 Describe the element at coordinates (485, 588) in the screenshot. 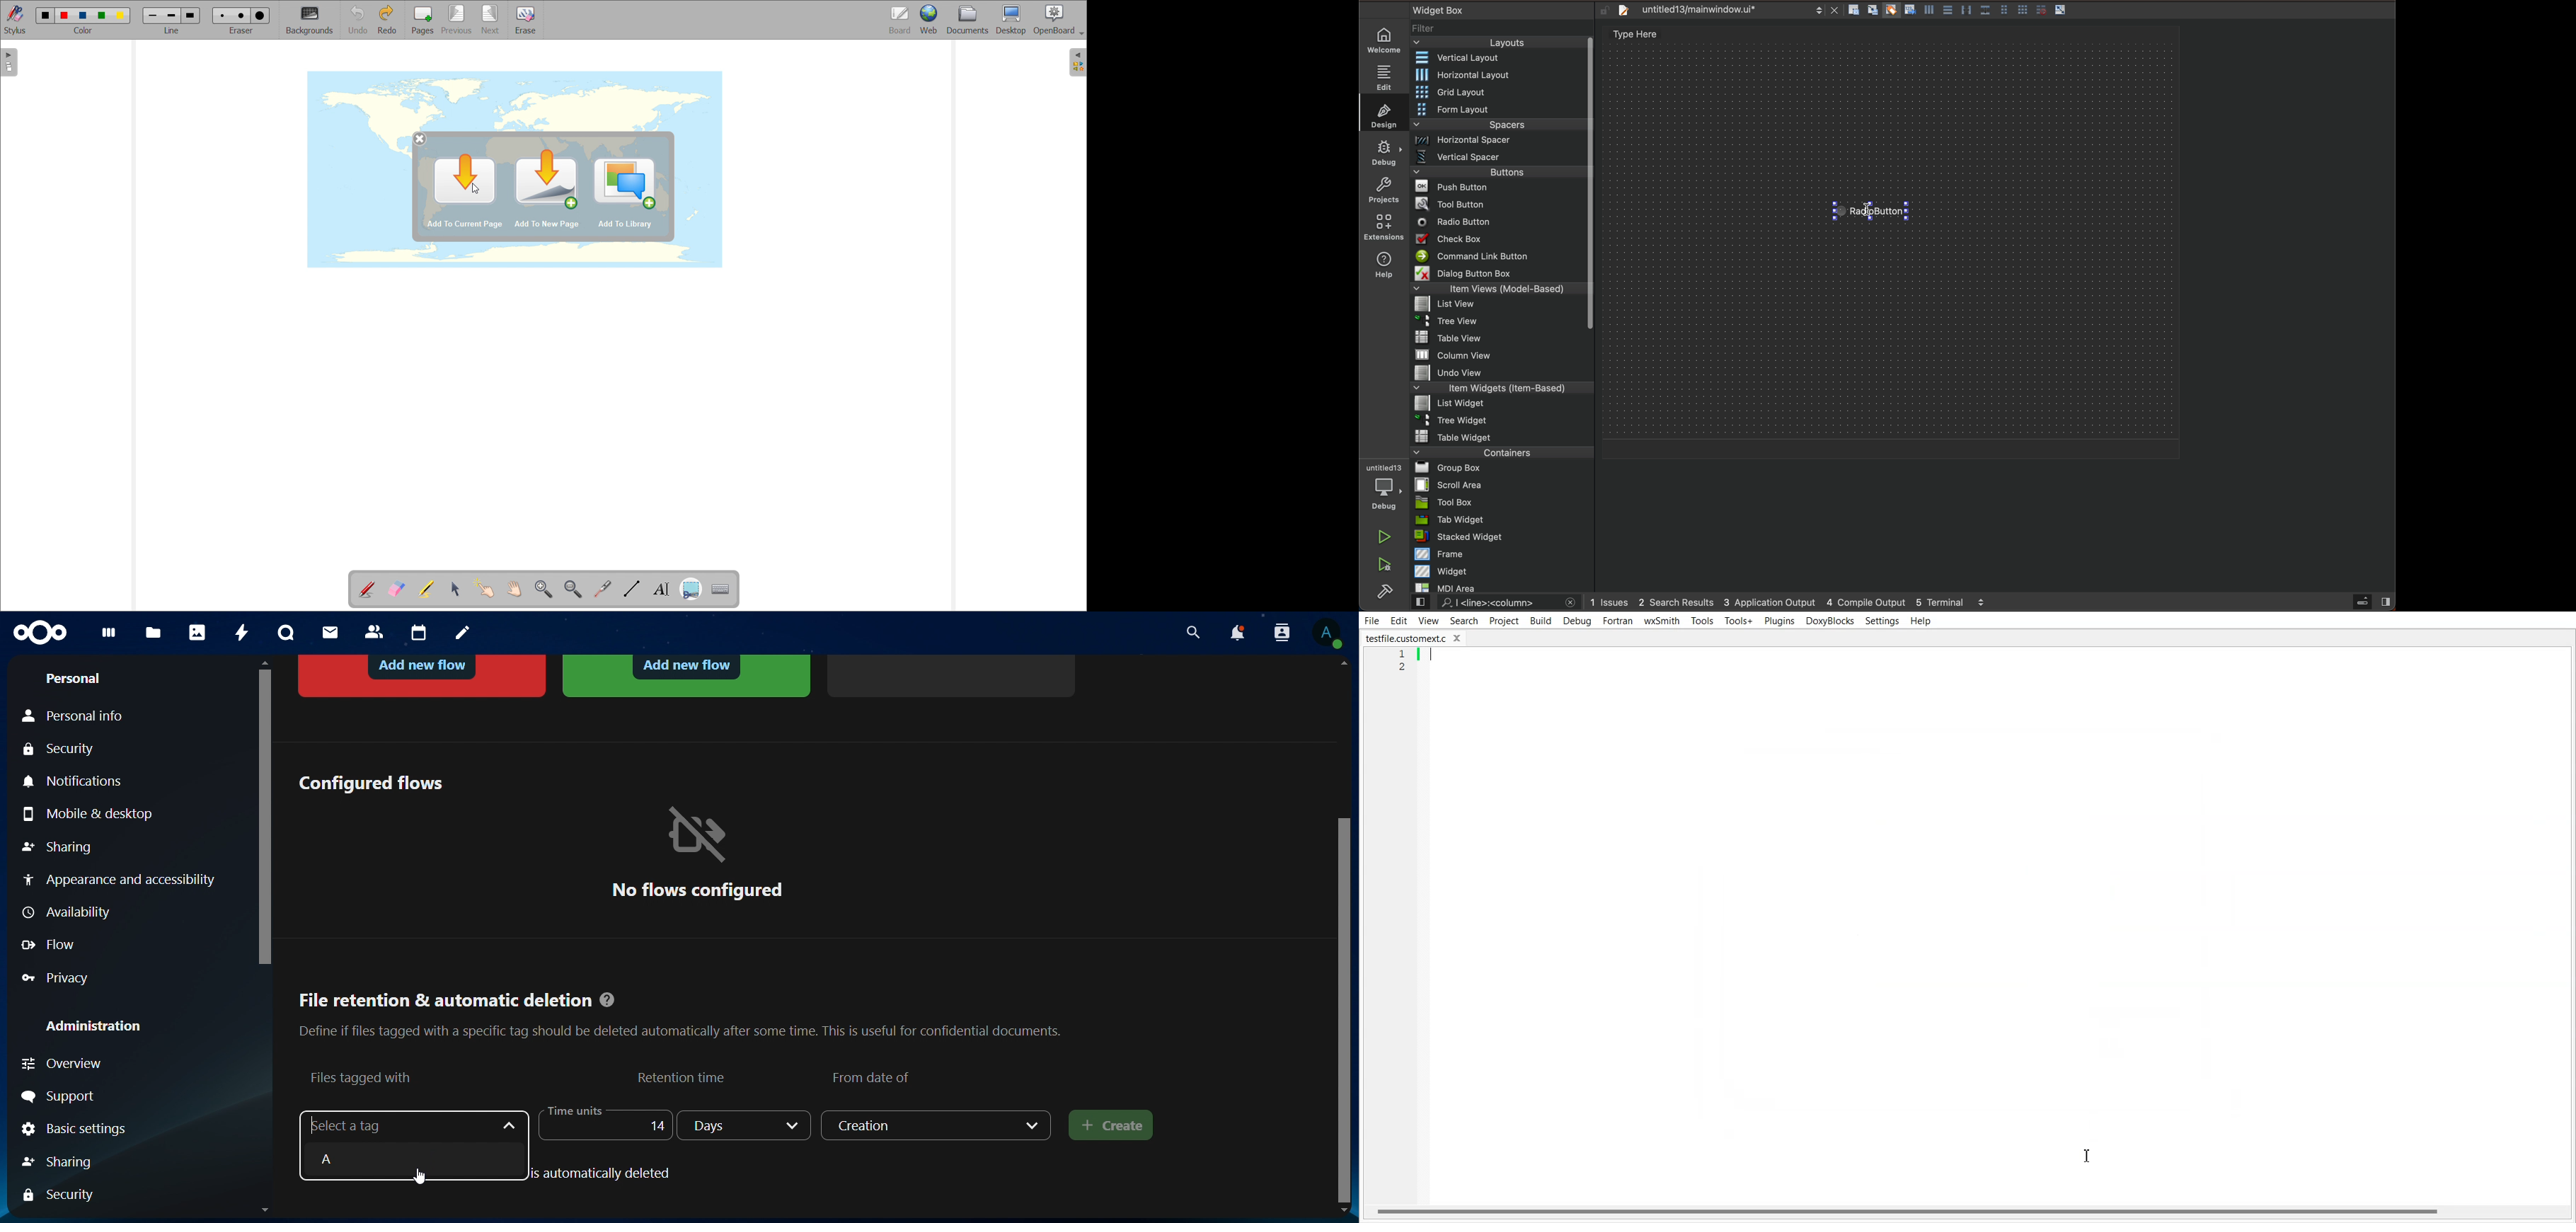

I see `interact with items` at that location.